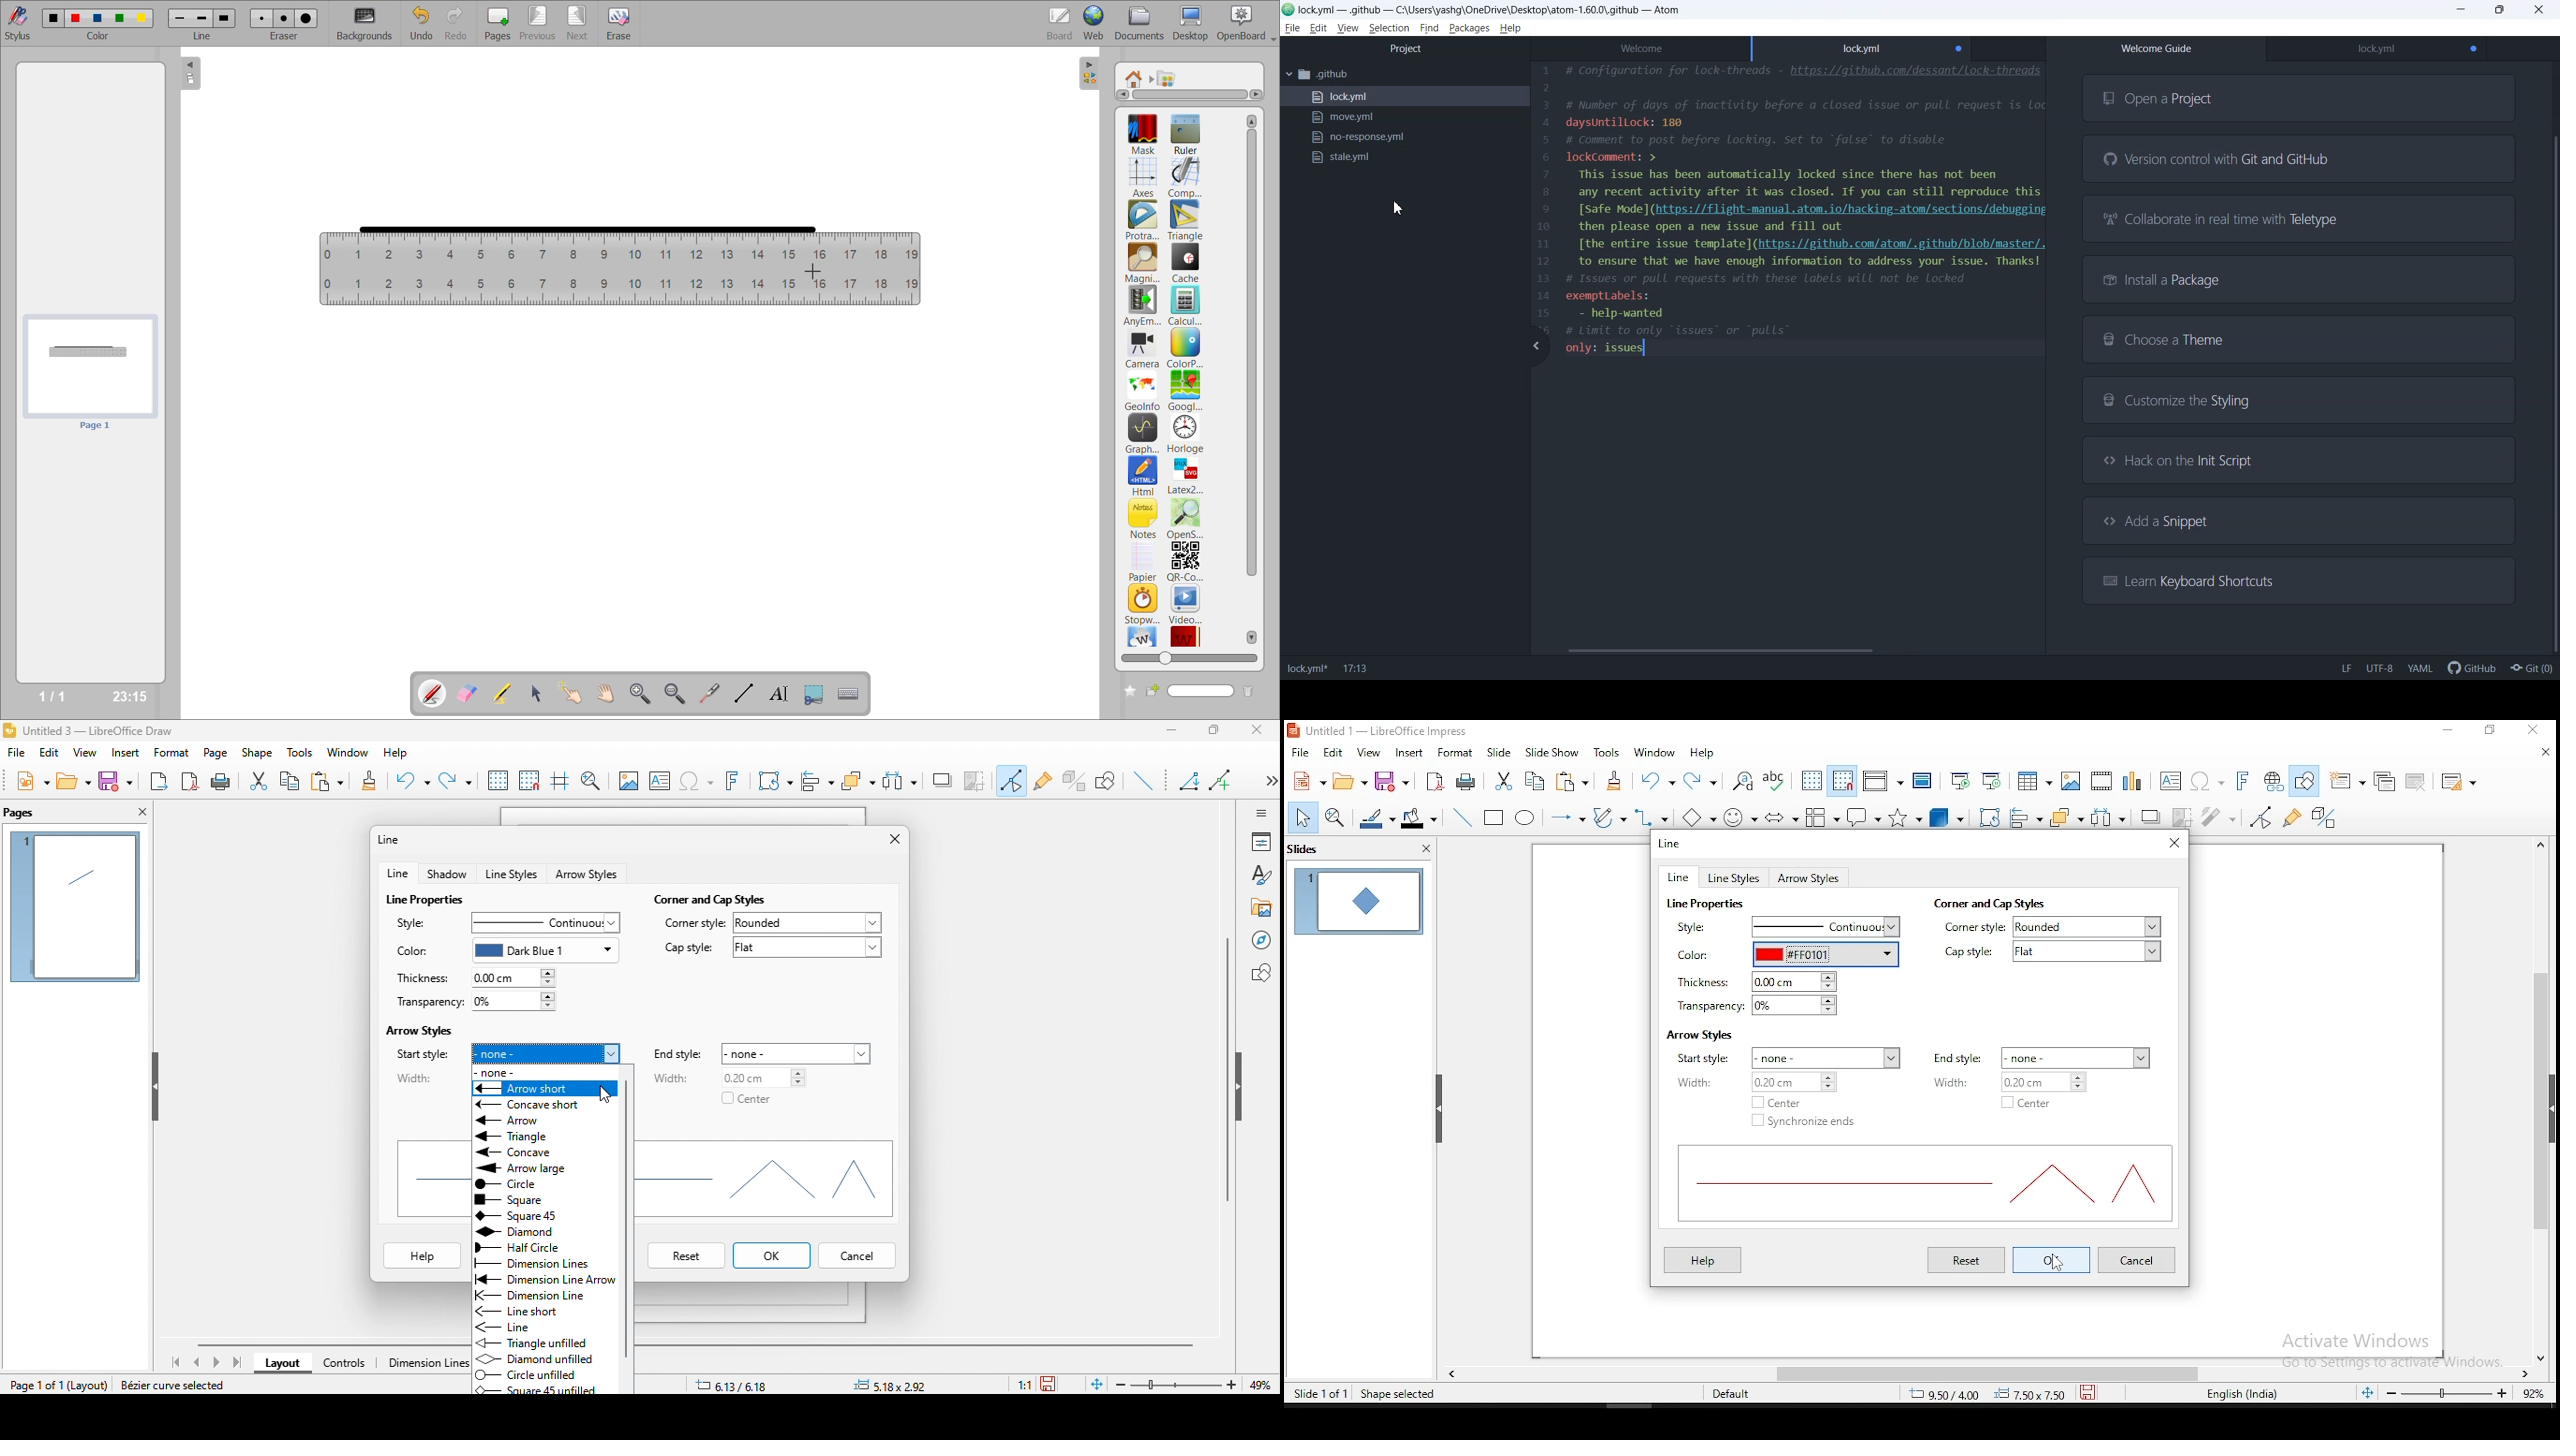 This screenshot has width=2576, height=1456. What do you see at coordinates (1438, 1109) in the screenshot?
I see `Minimize sidebar` at bounding box center [1438, 1109].